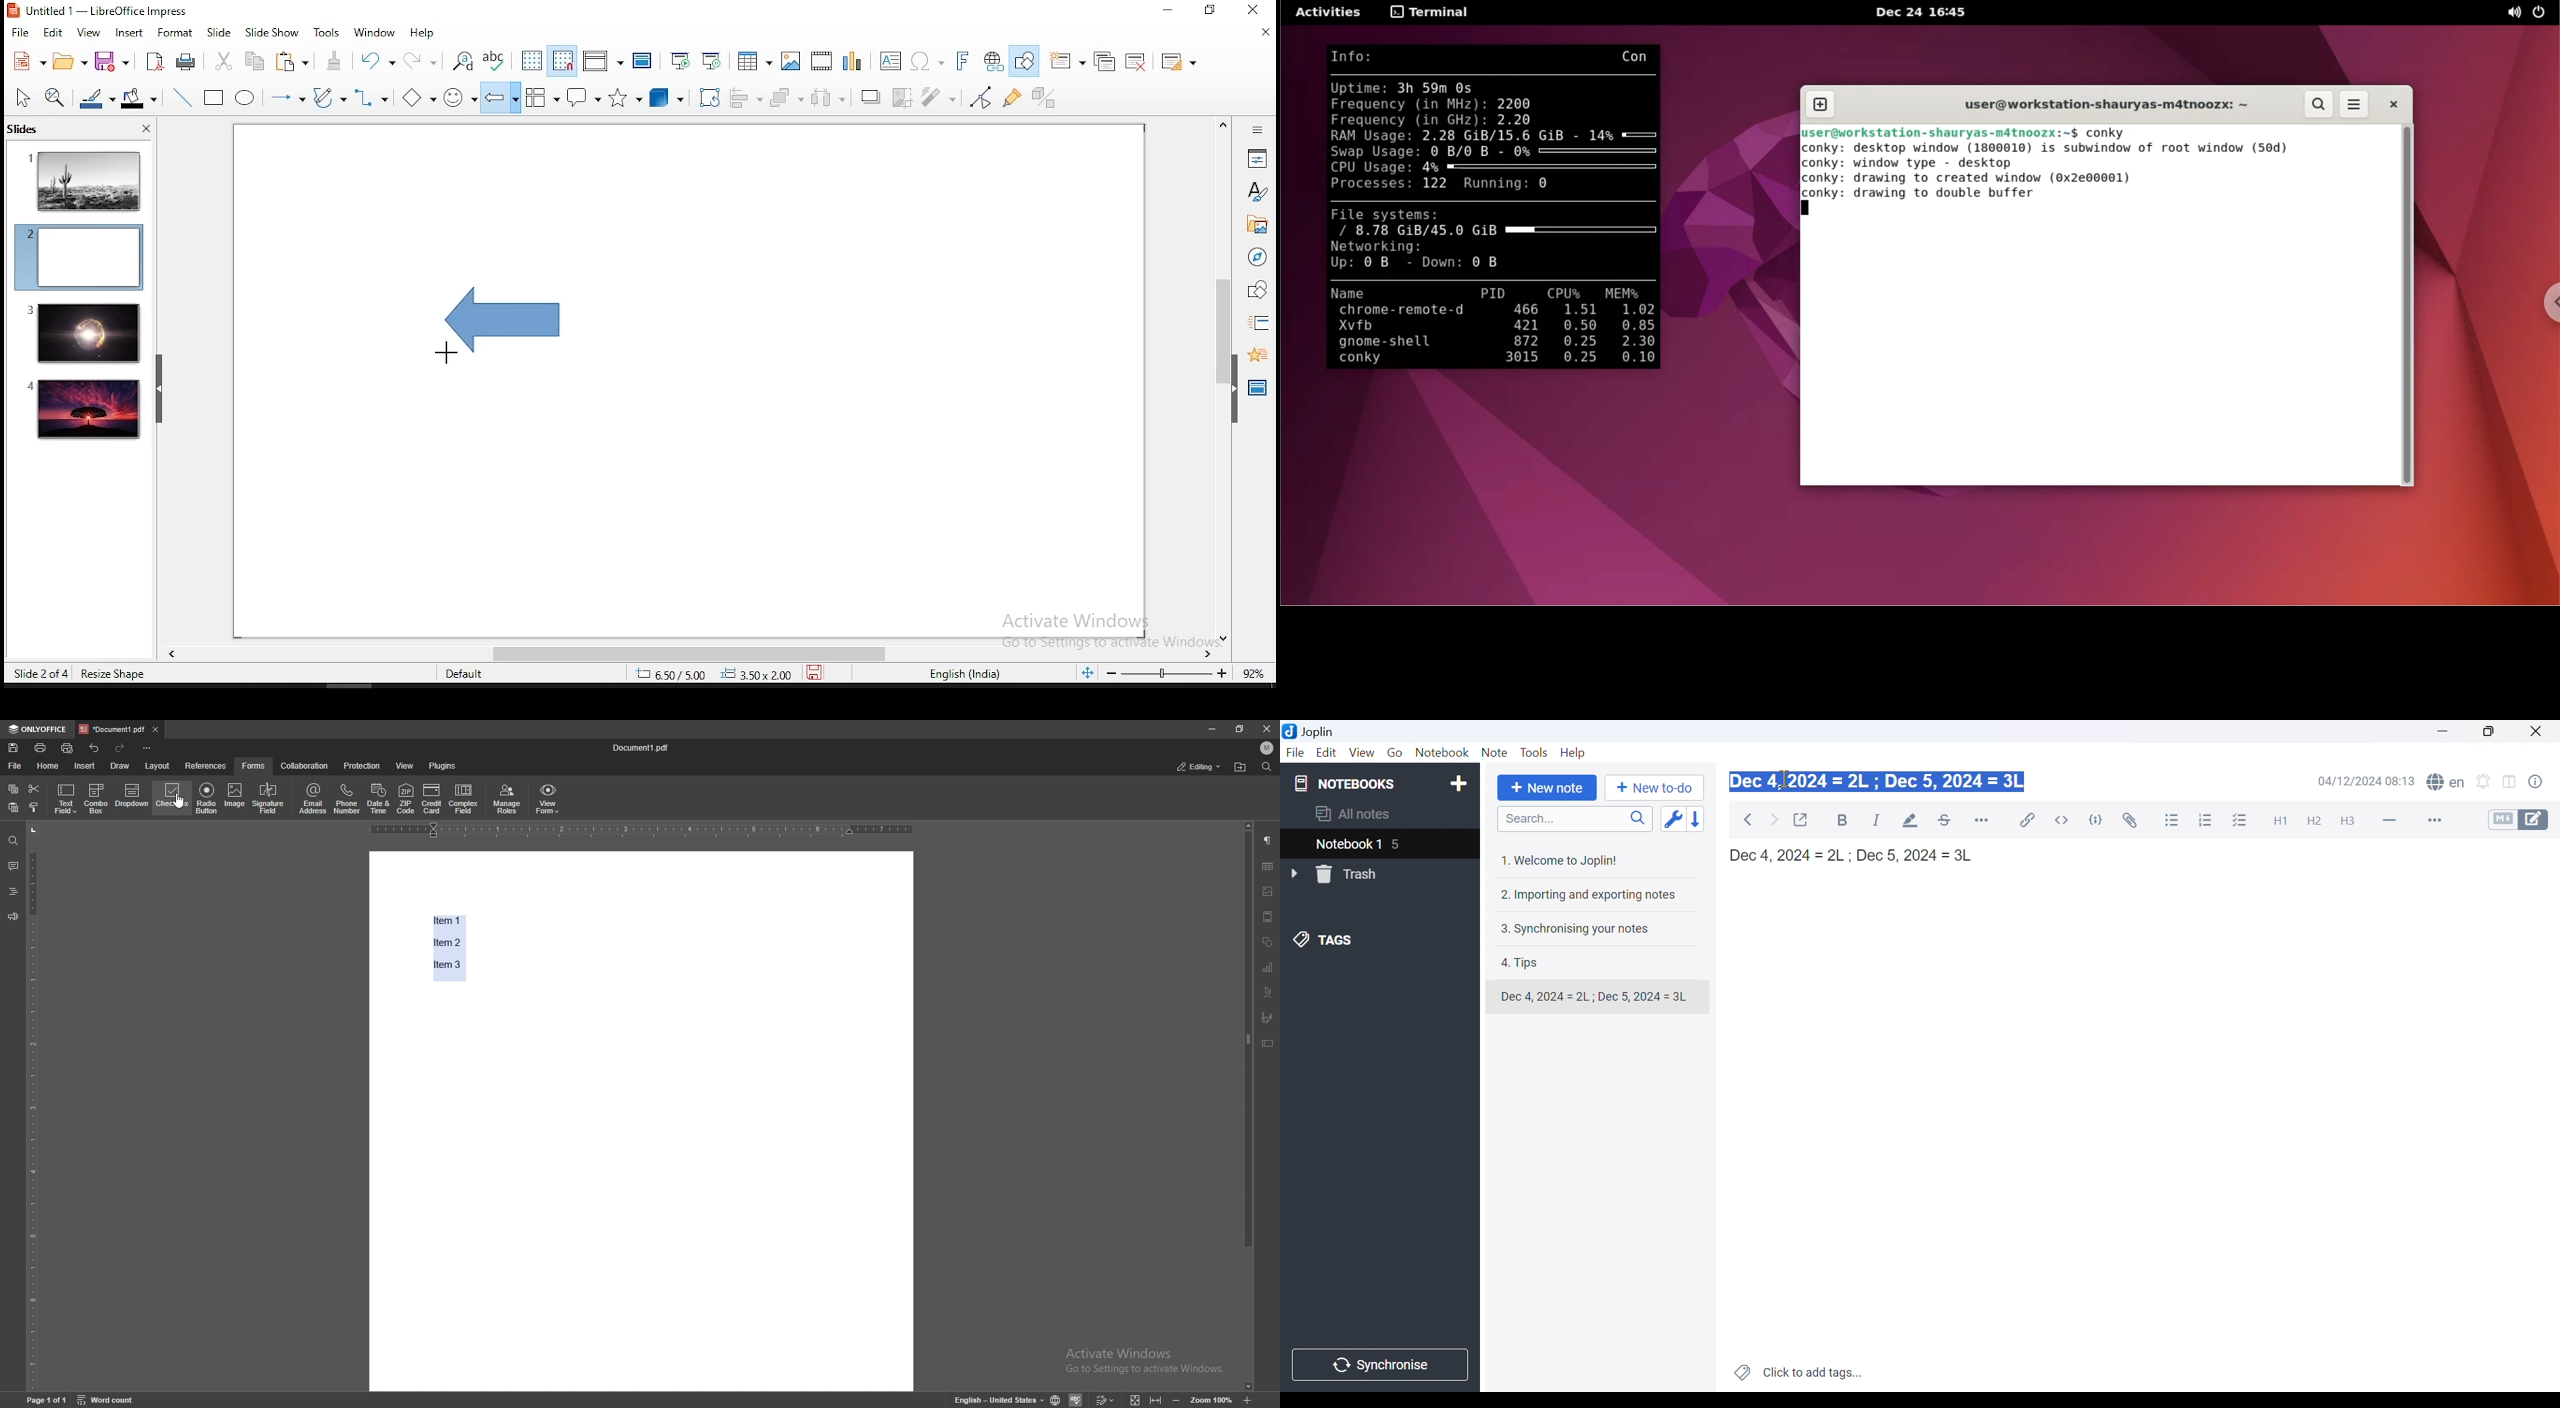 Image resolution: width=2576 pixels, height=1428 pixels. Describe the element at coordinates (2063, 820) in the screenshot. I see `Inline code` at that location.